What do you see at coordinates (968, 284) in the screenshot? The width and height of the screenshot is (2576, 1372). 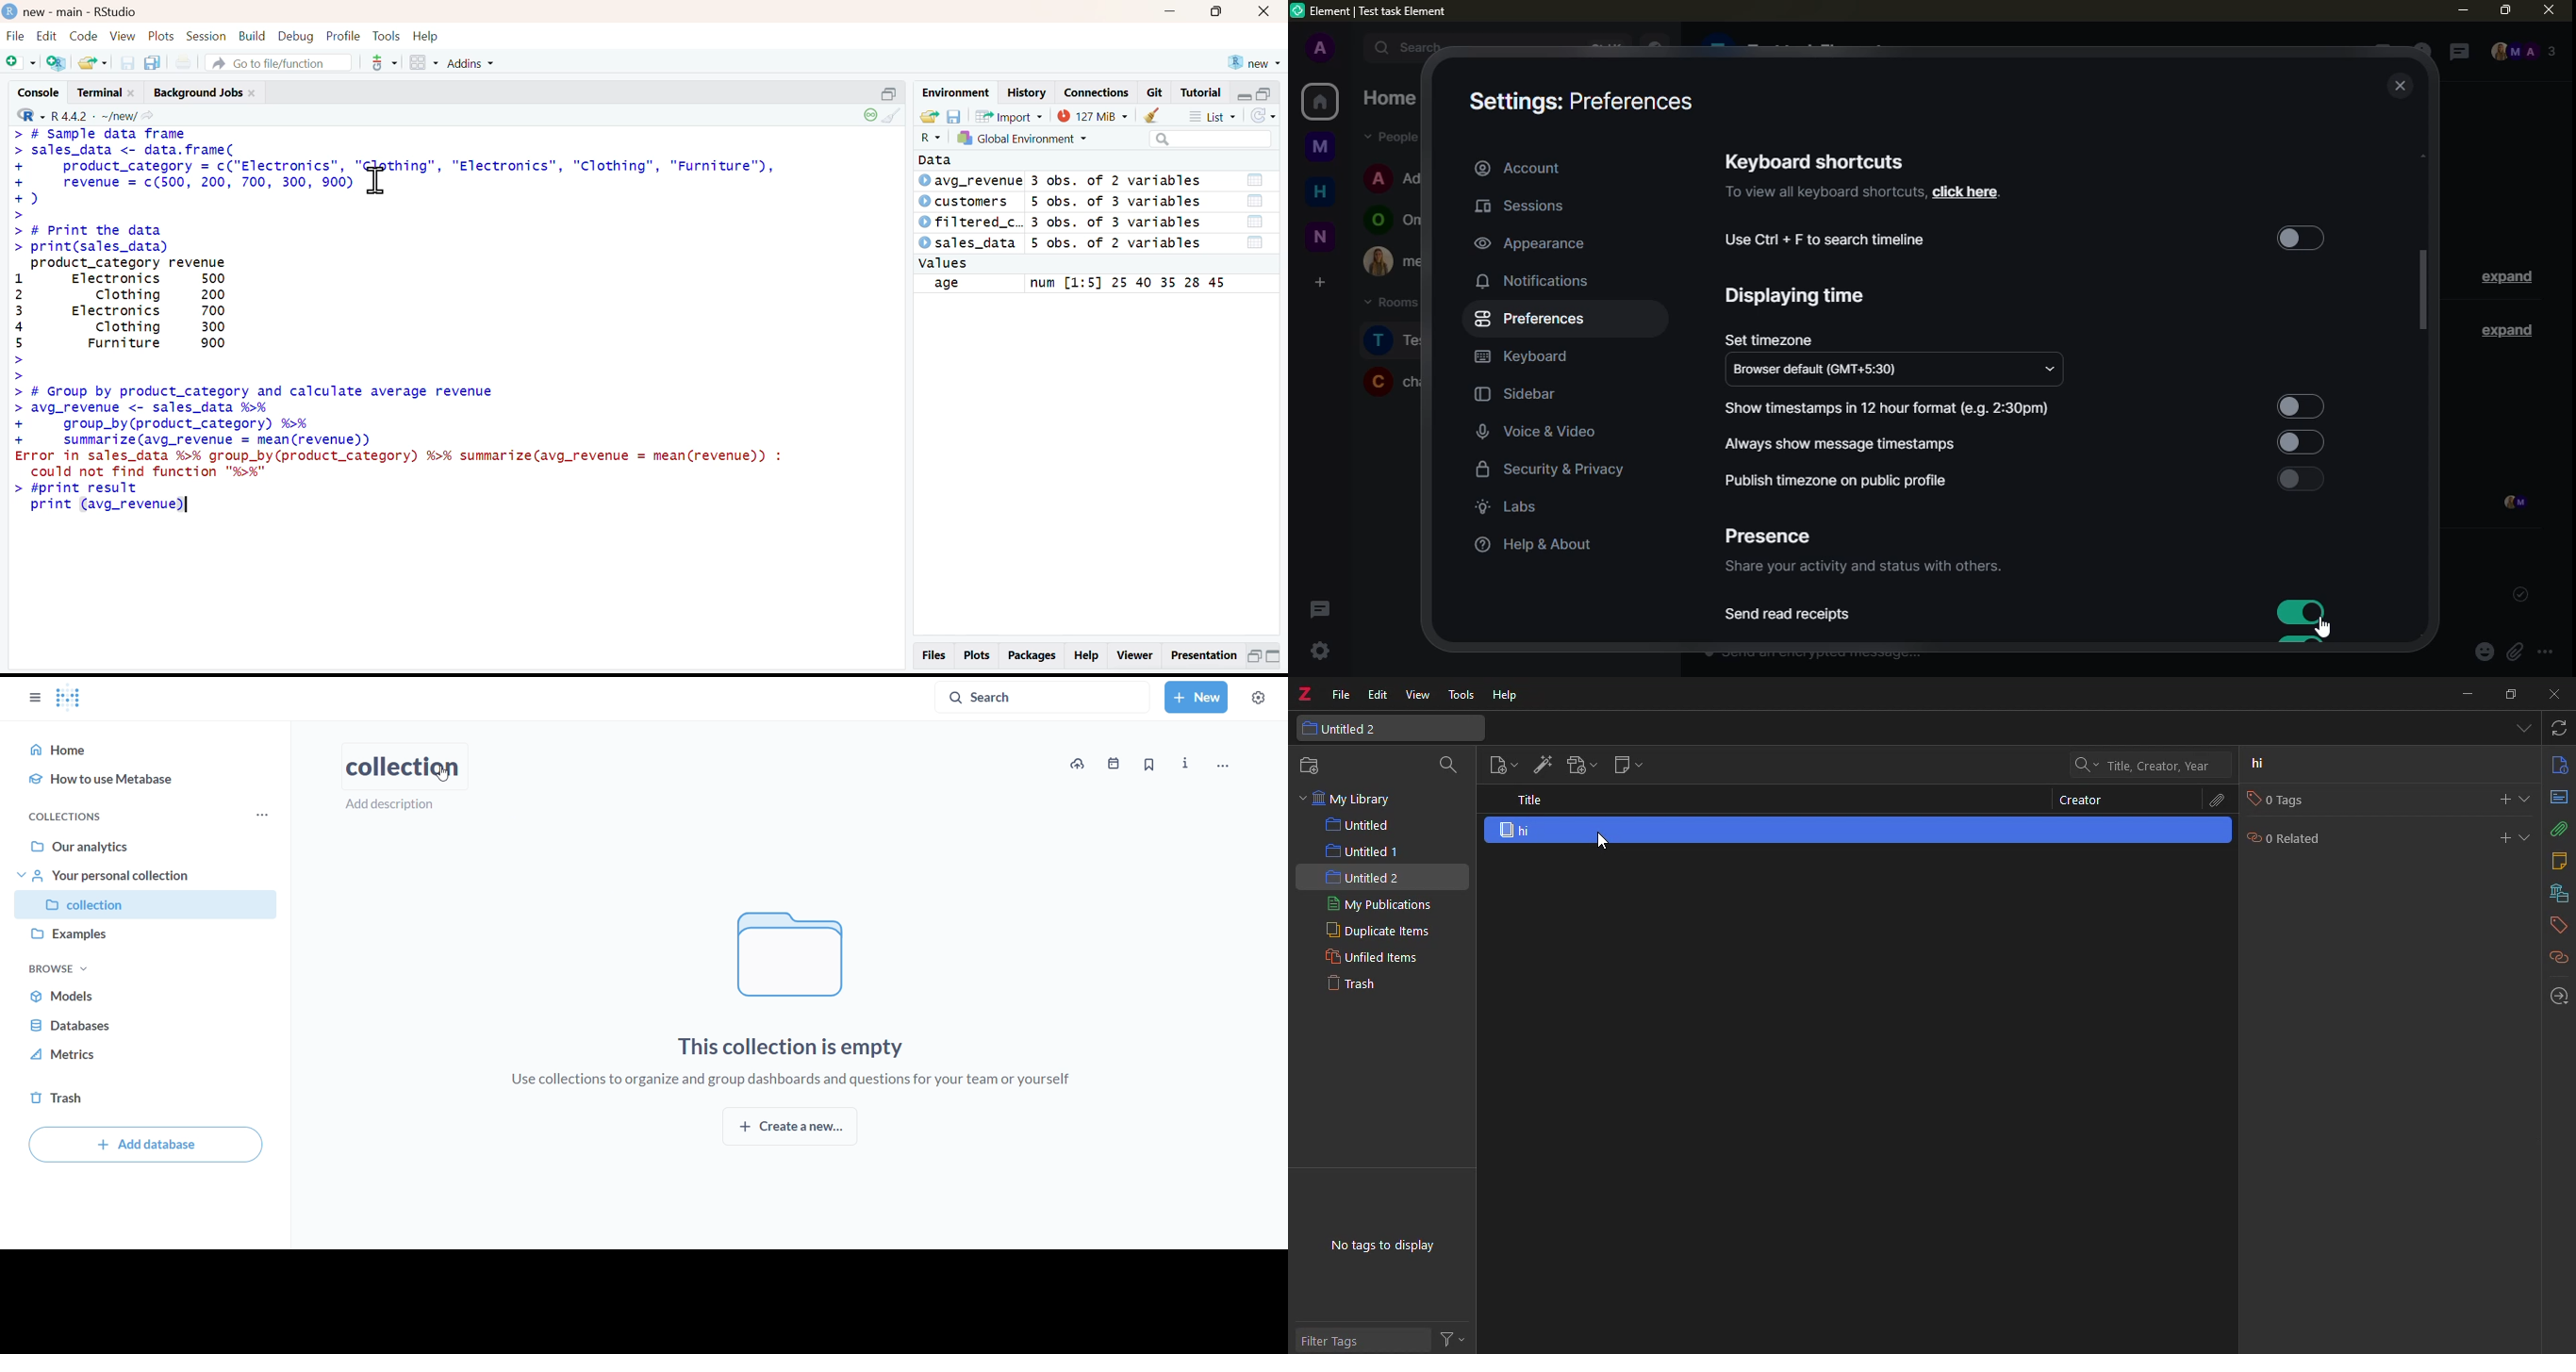 I see `field name` at bounding box center [968, 284].